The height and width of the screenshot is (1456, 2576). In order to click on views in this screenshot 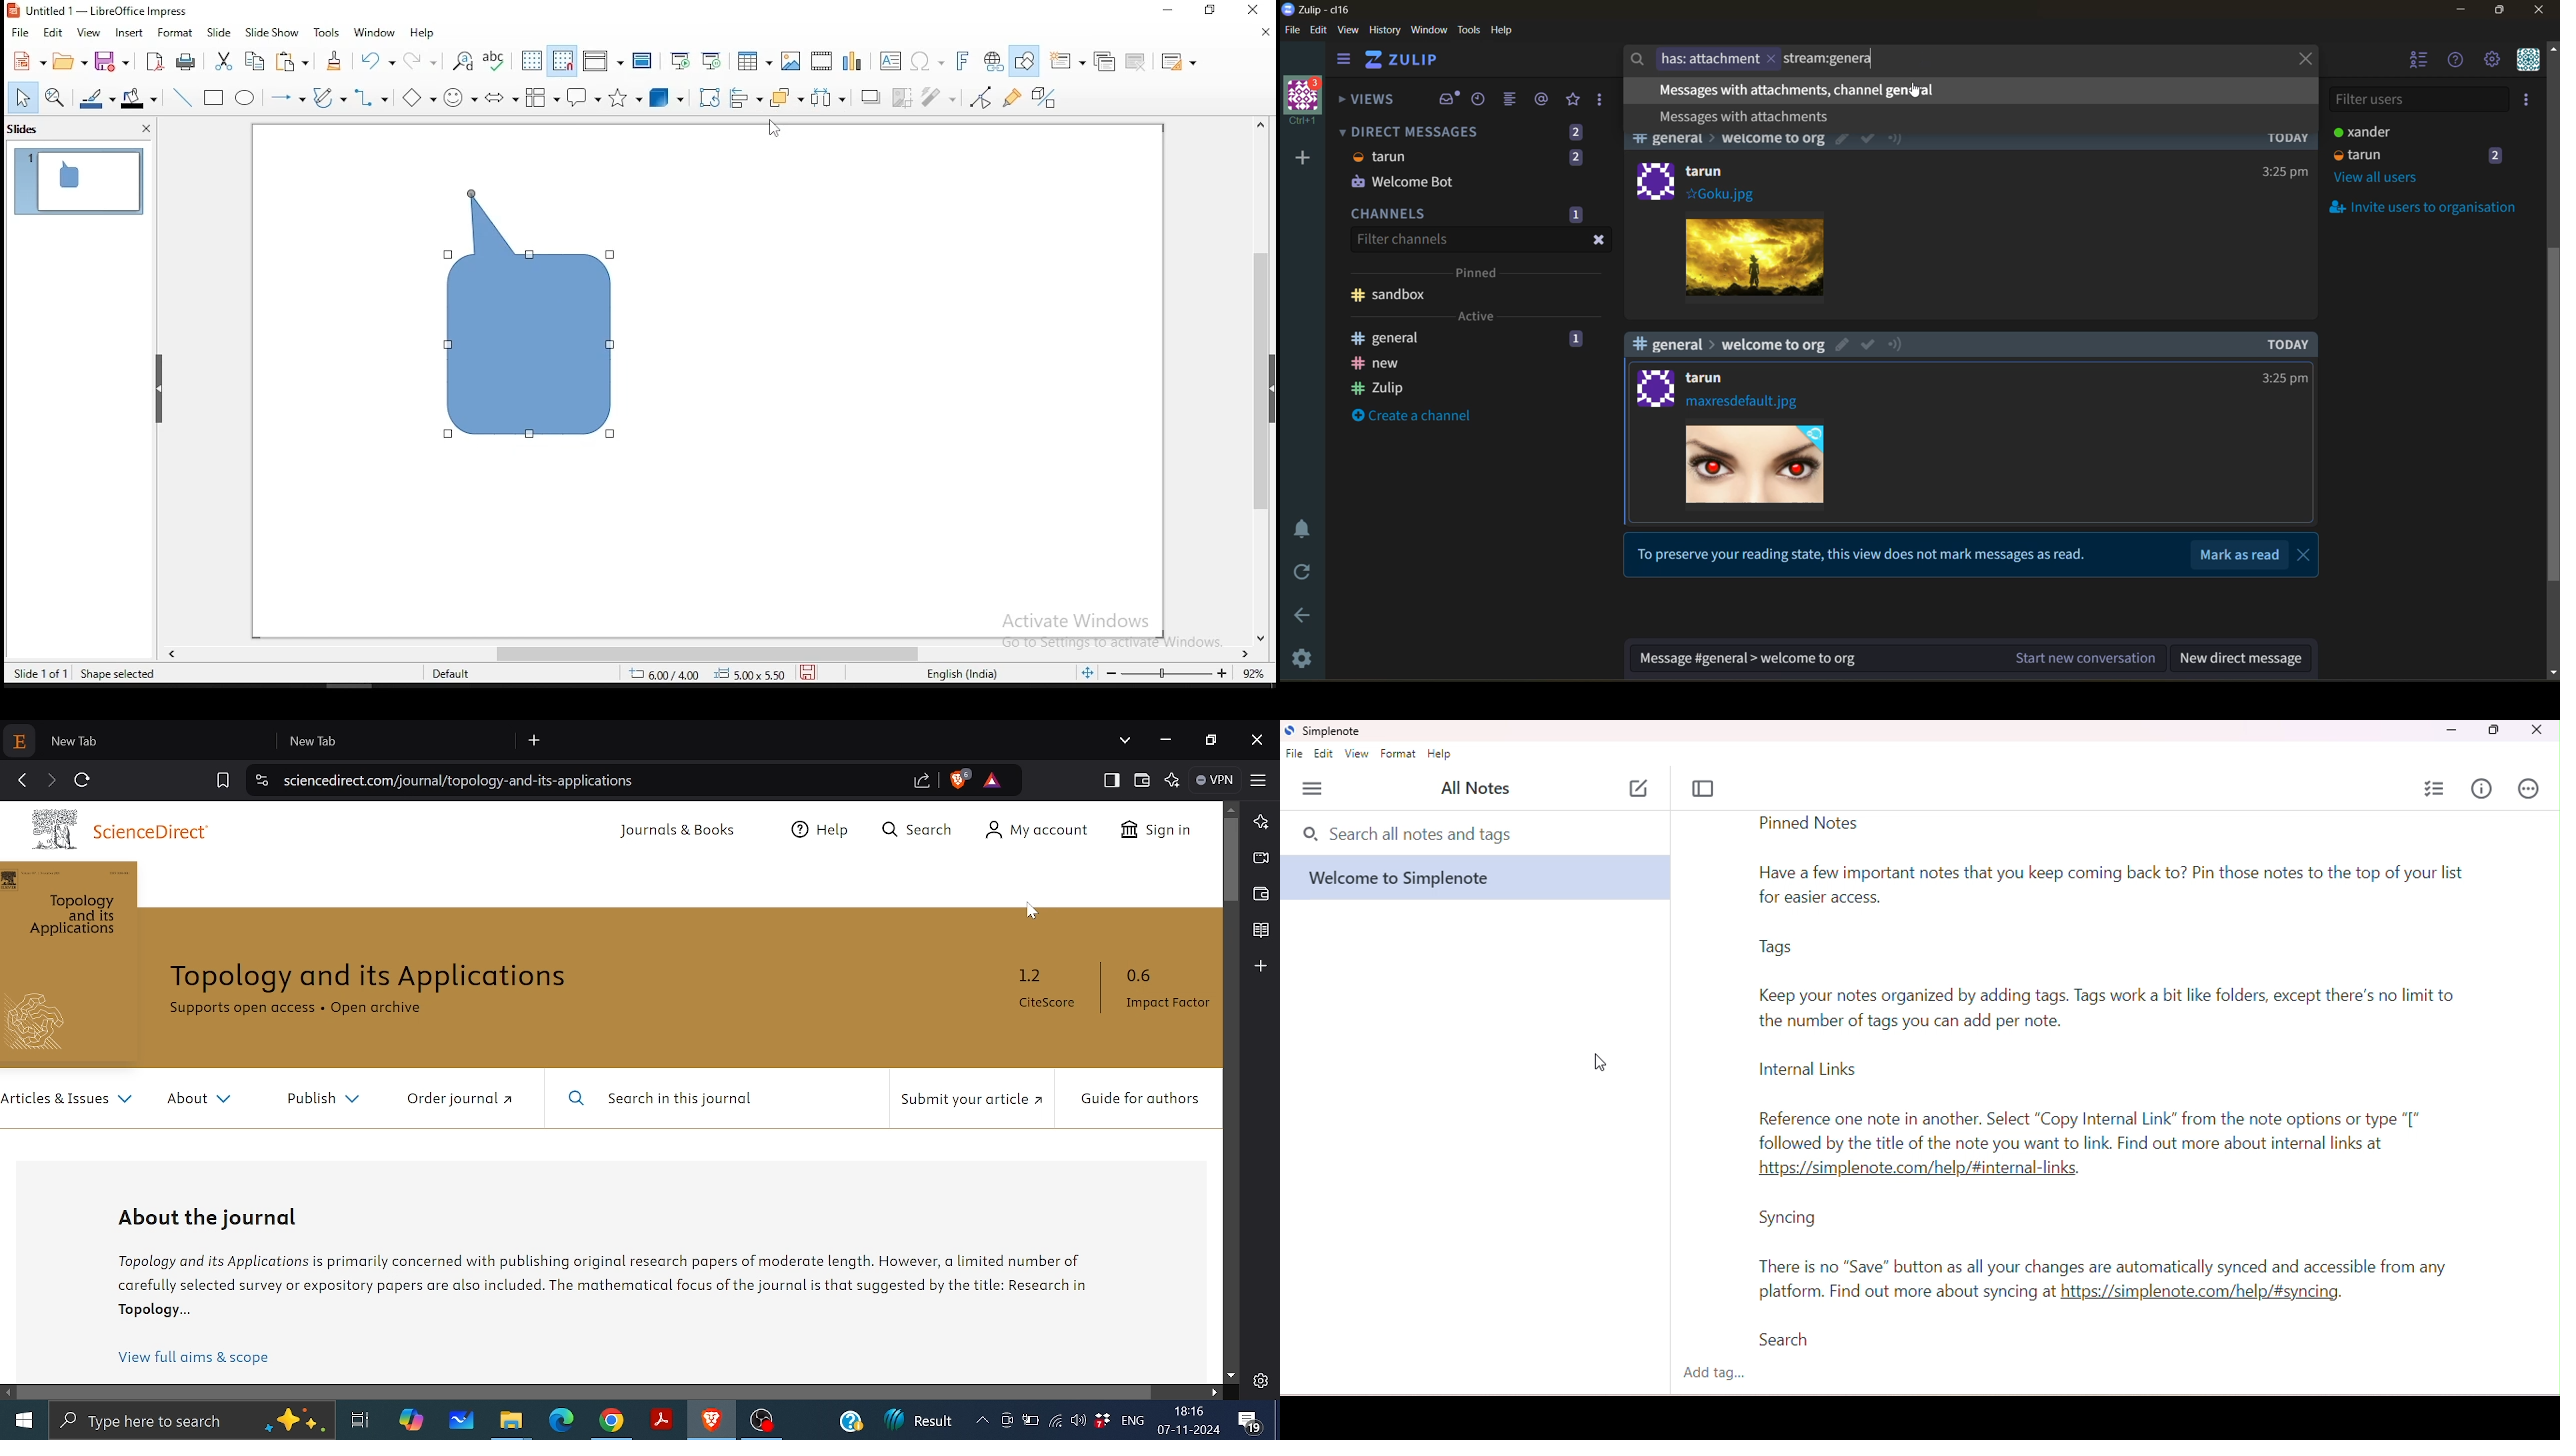, I will do `click(1372, 100)`.